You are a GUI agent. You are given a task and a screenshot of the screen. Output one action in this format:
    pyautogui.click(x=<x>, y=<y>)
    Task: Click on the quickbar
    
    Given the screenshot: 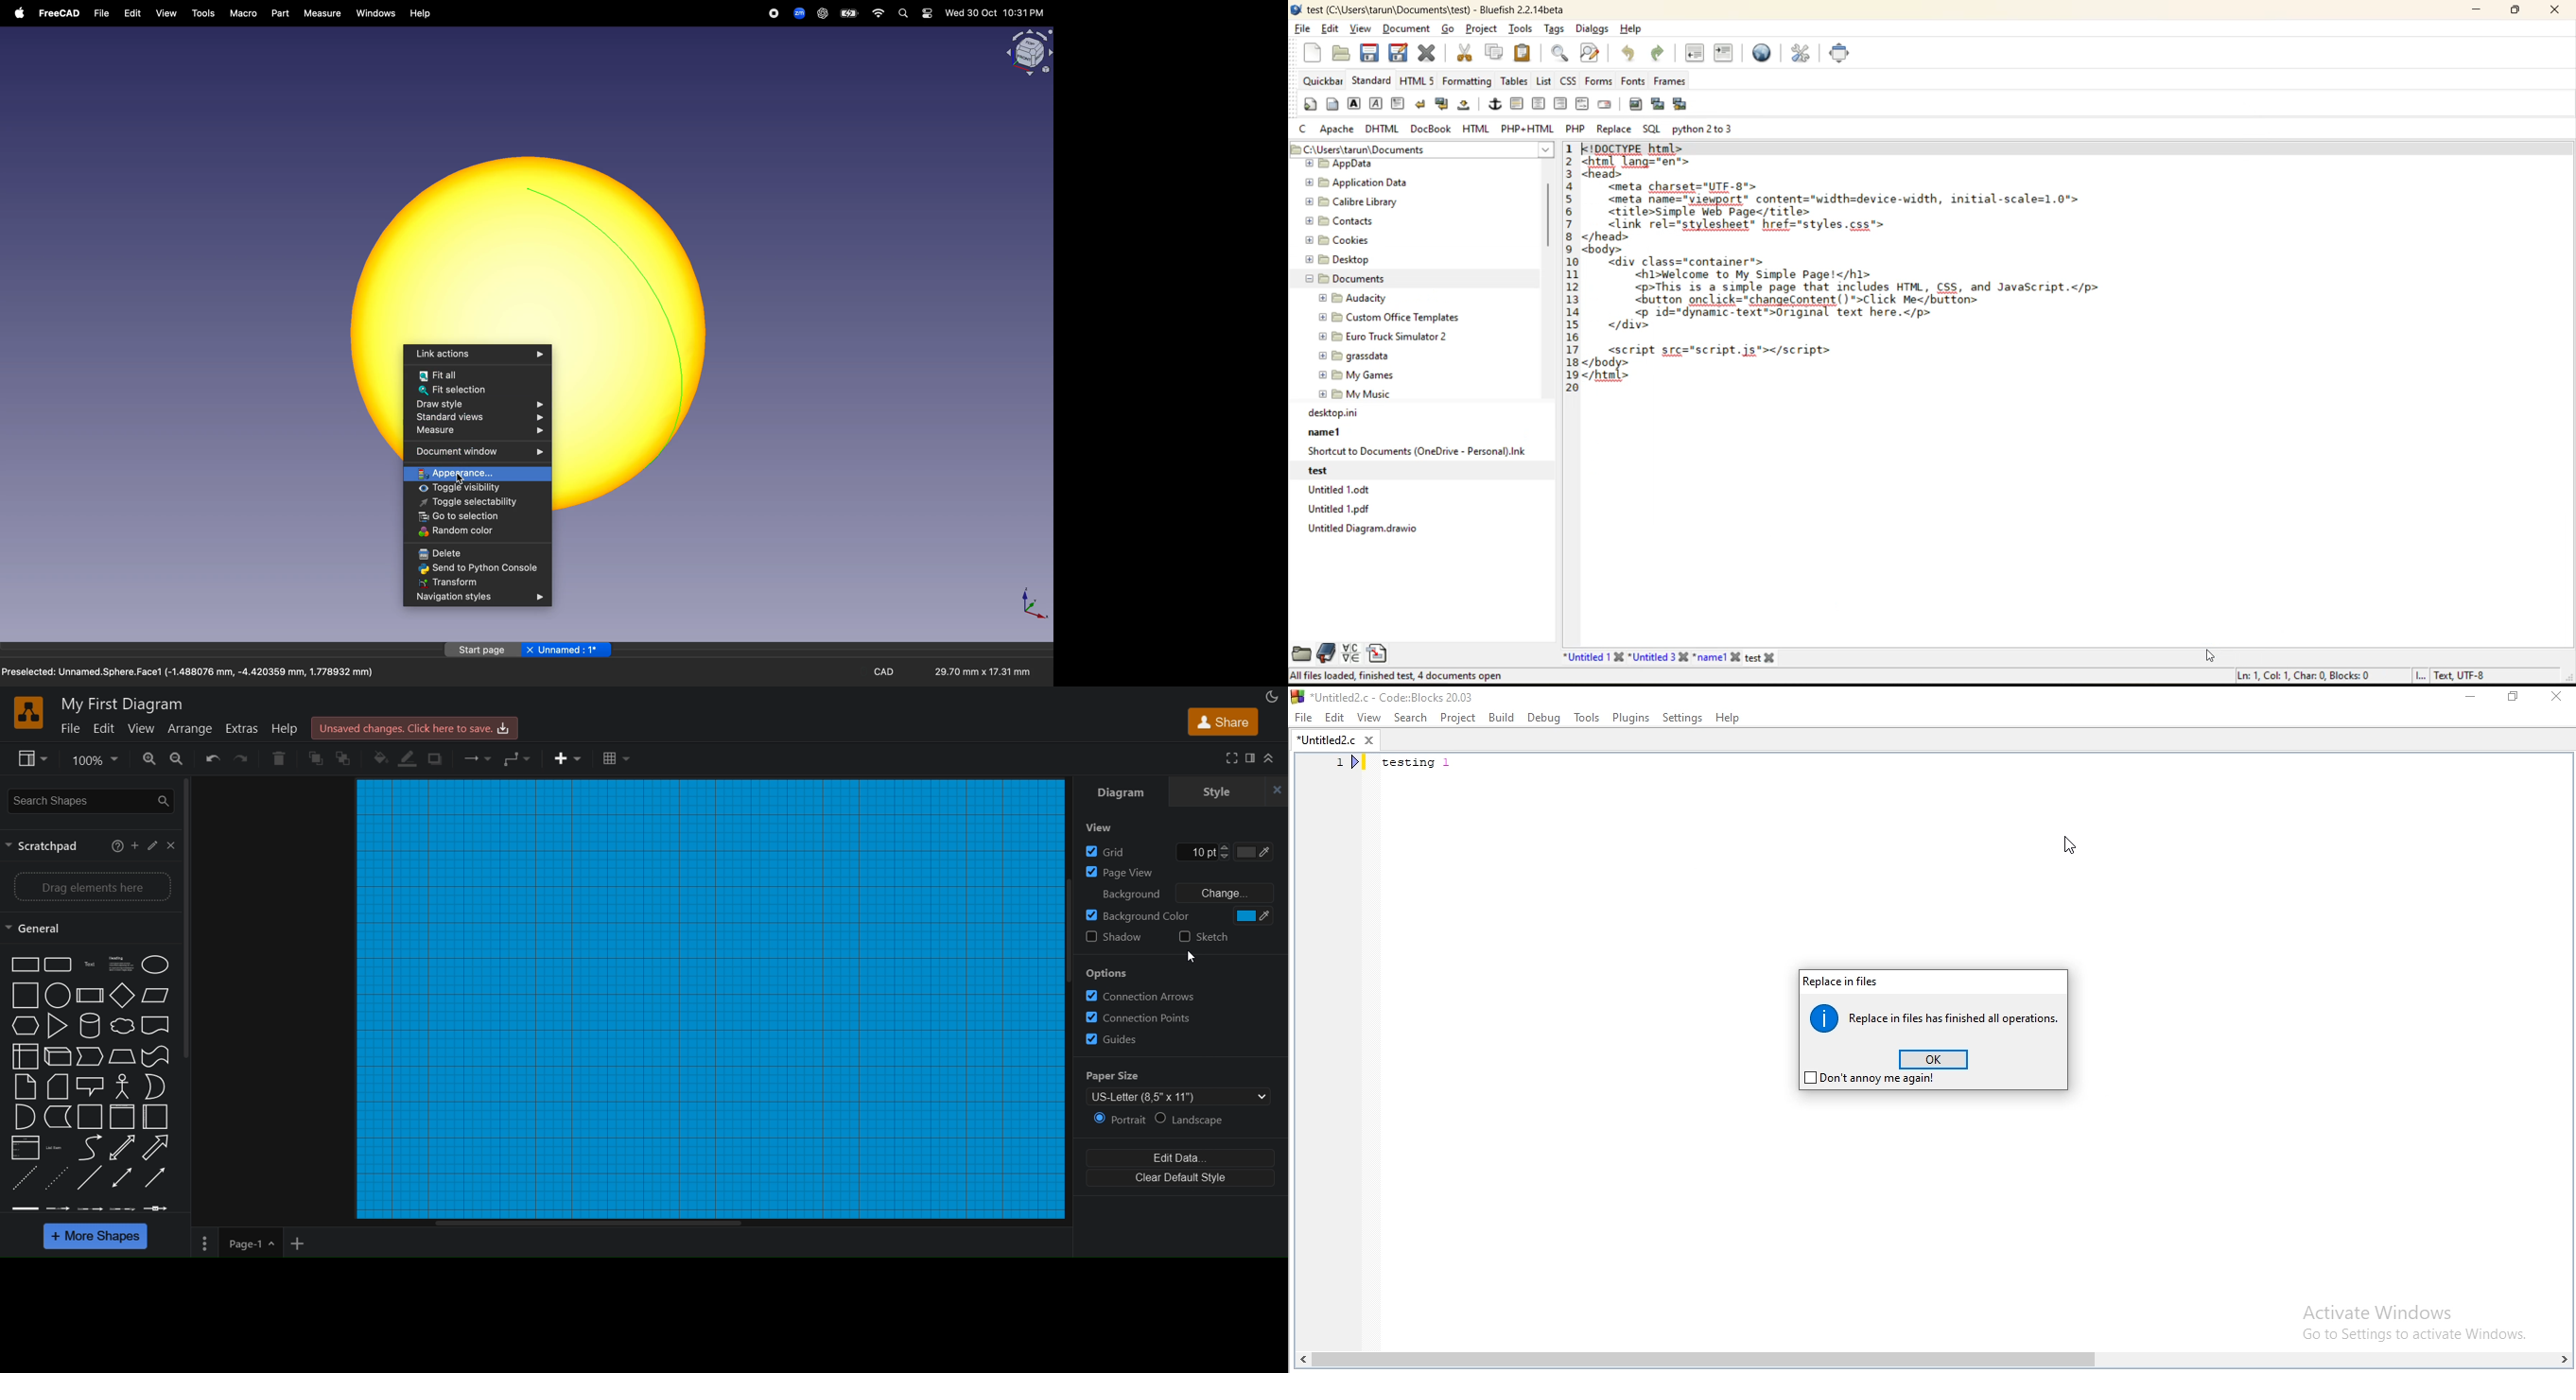 What is the action you would take?
    pyautogui.click(x=1322, y=81)
    